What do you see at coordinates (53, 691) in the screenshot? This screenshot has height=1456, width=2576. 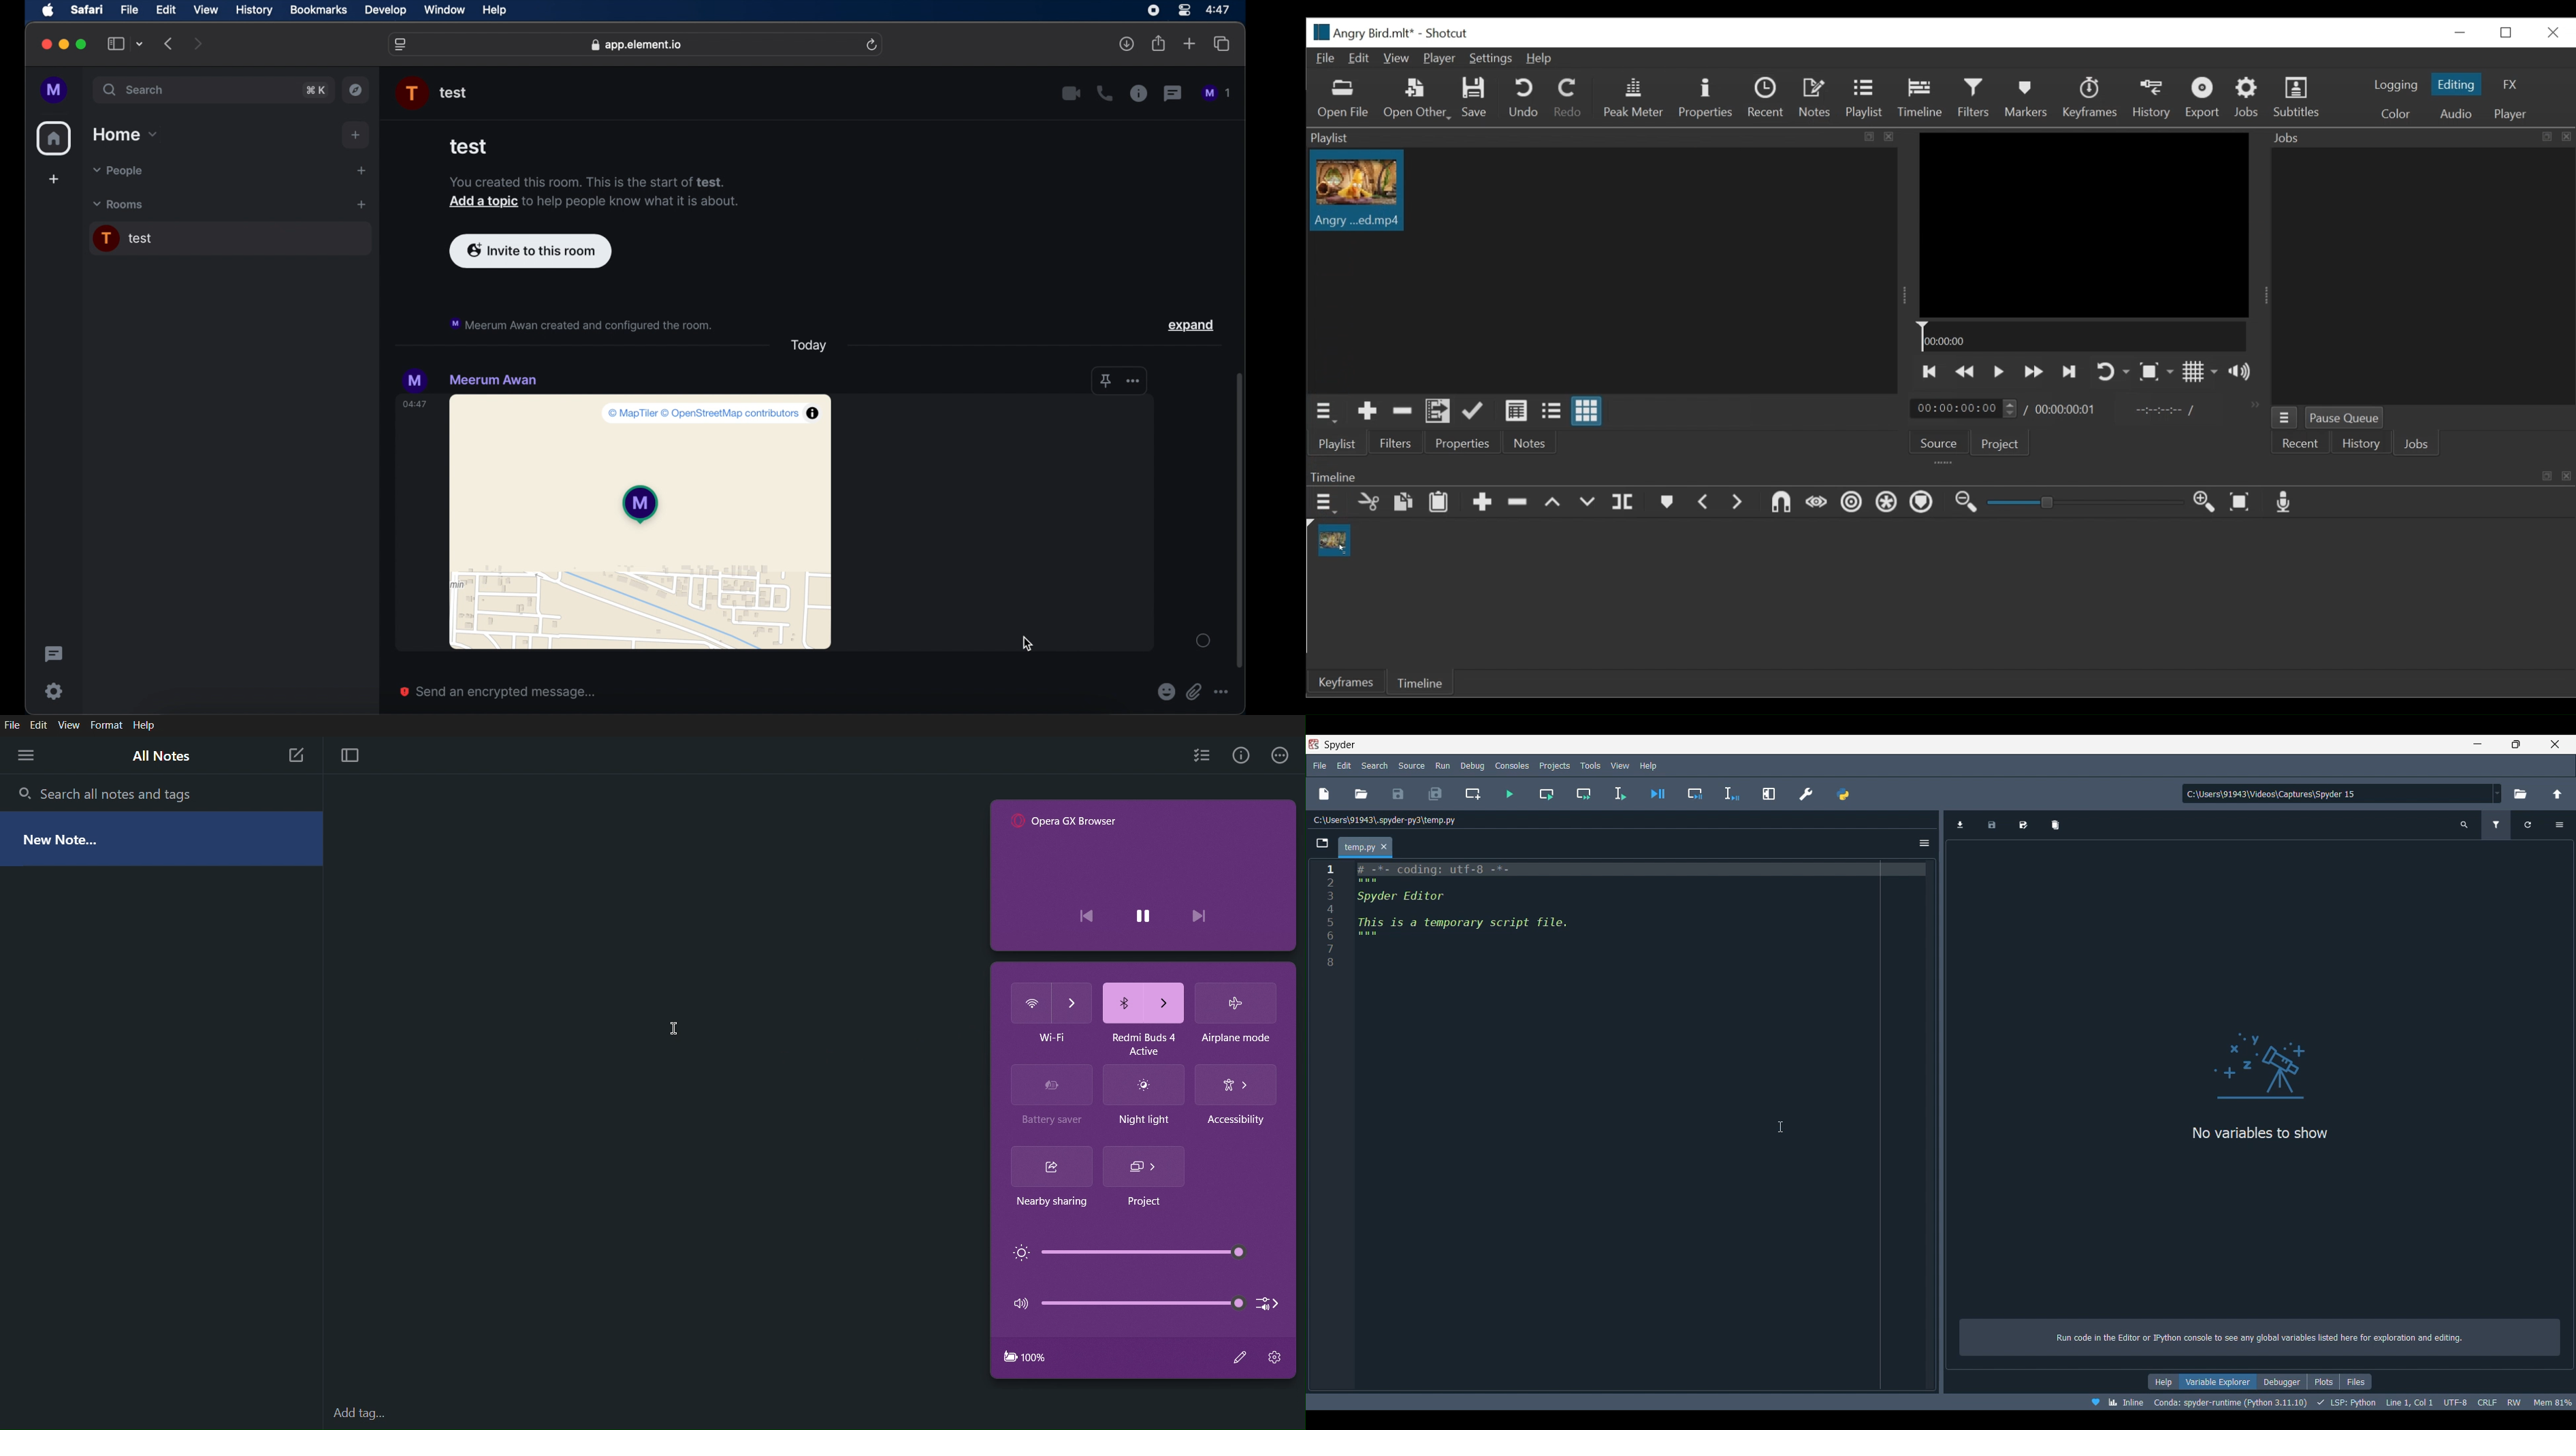 I see `settings` at bounding box center [53, 691].